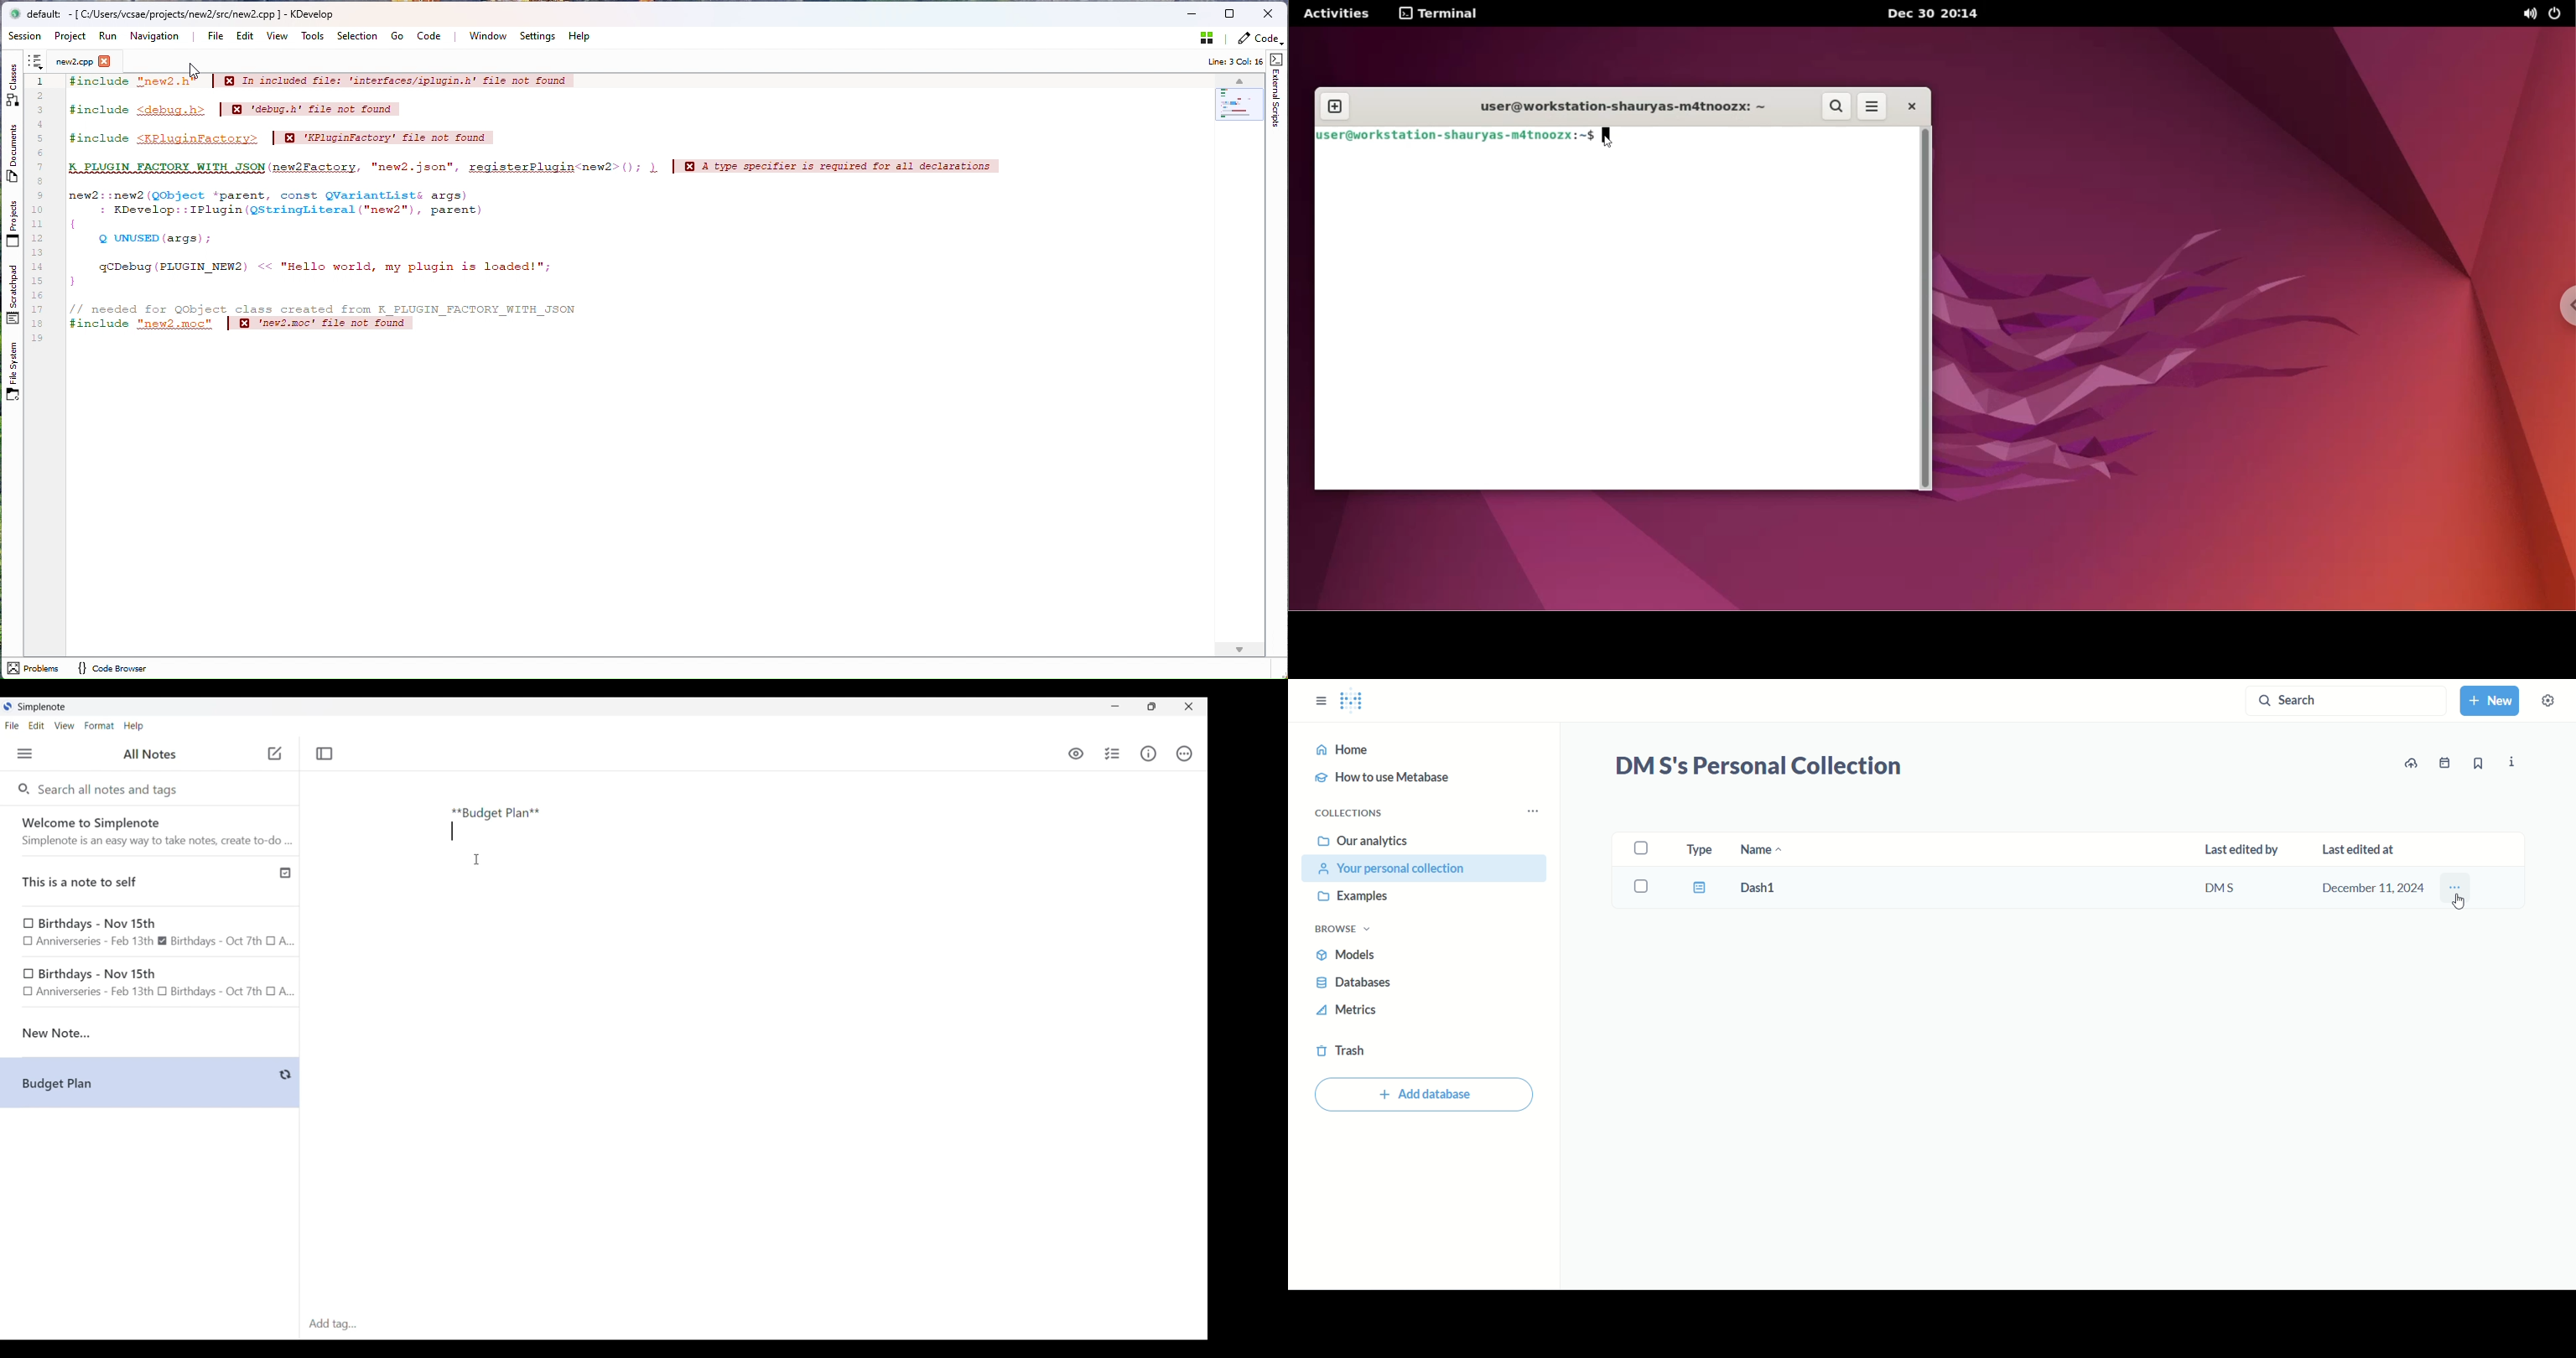 The height and width of the screenshot is (1372, 2576). Describe the element at coordinates (477, 859) in the screenshot. I see `Cursor position unchanged` at that location.